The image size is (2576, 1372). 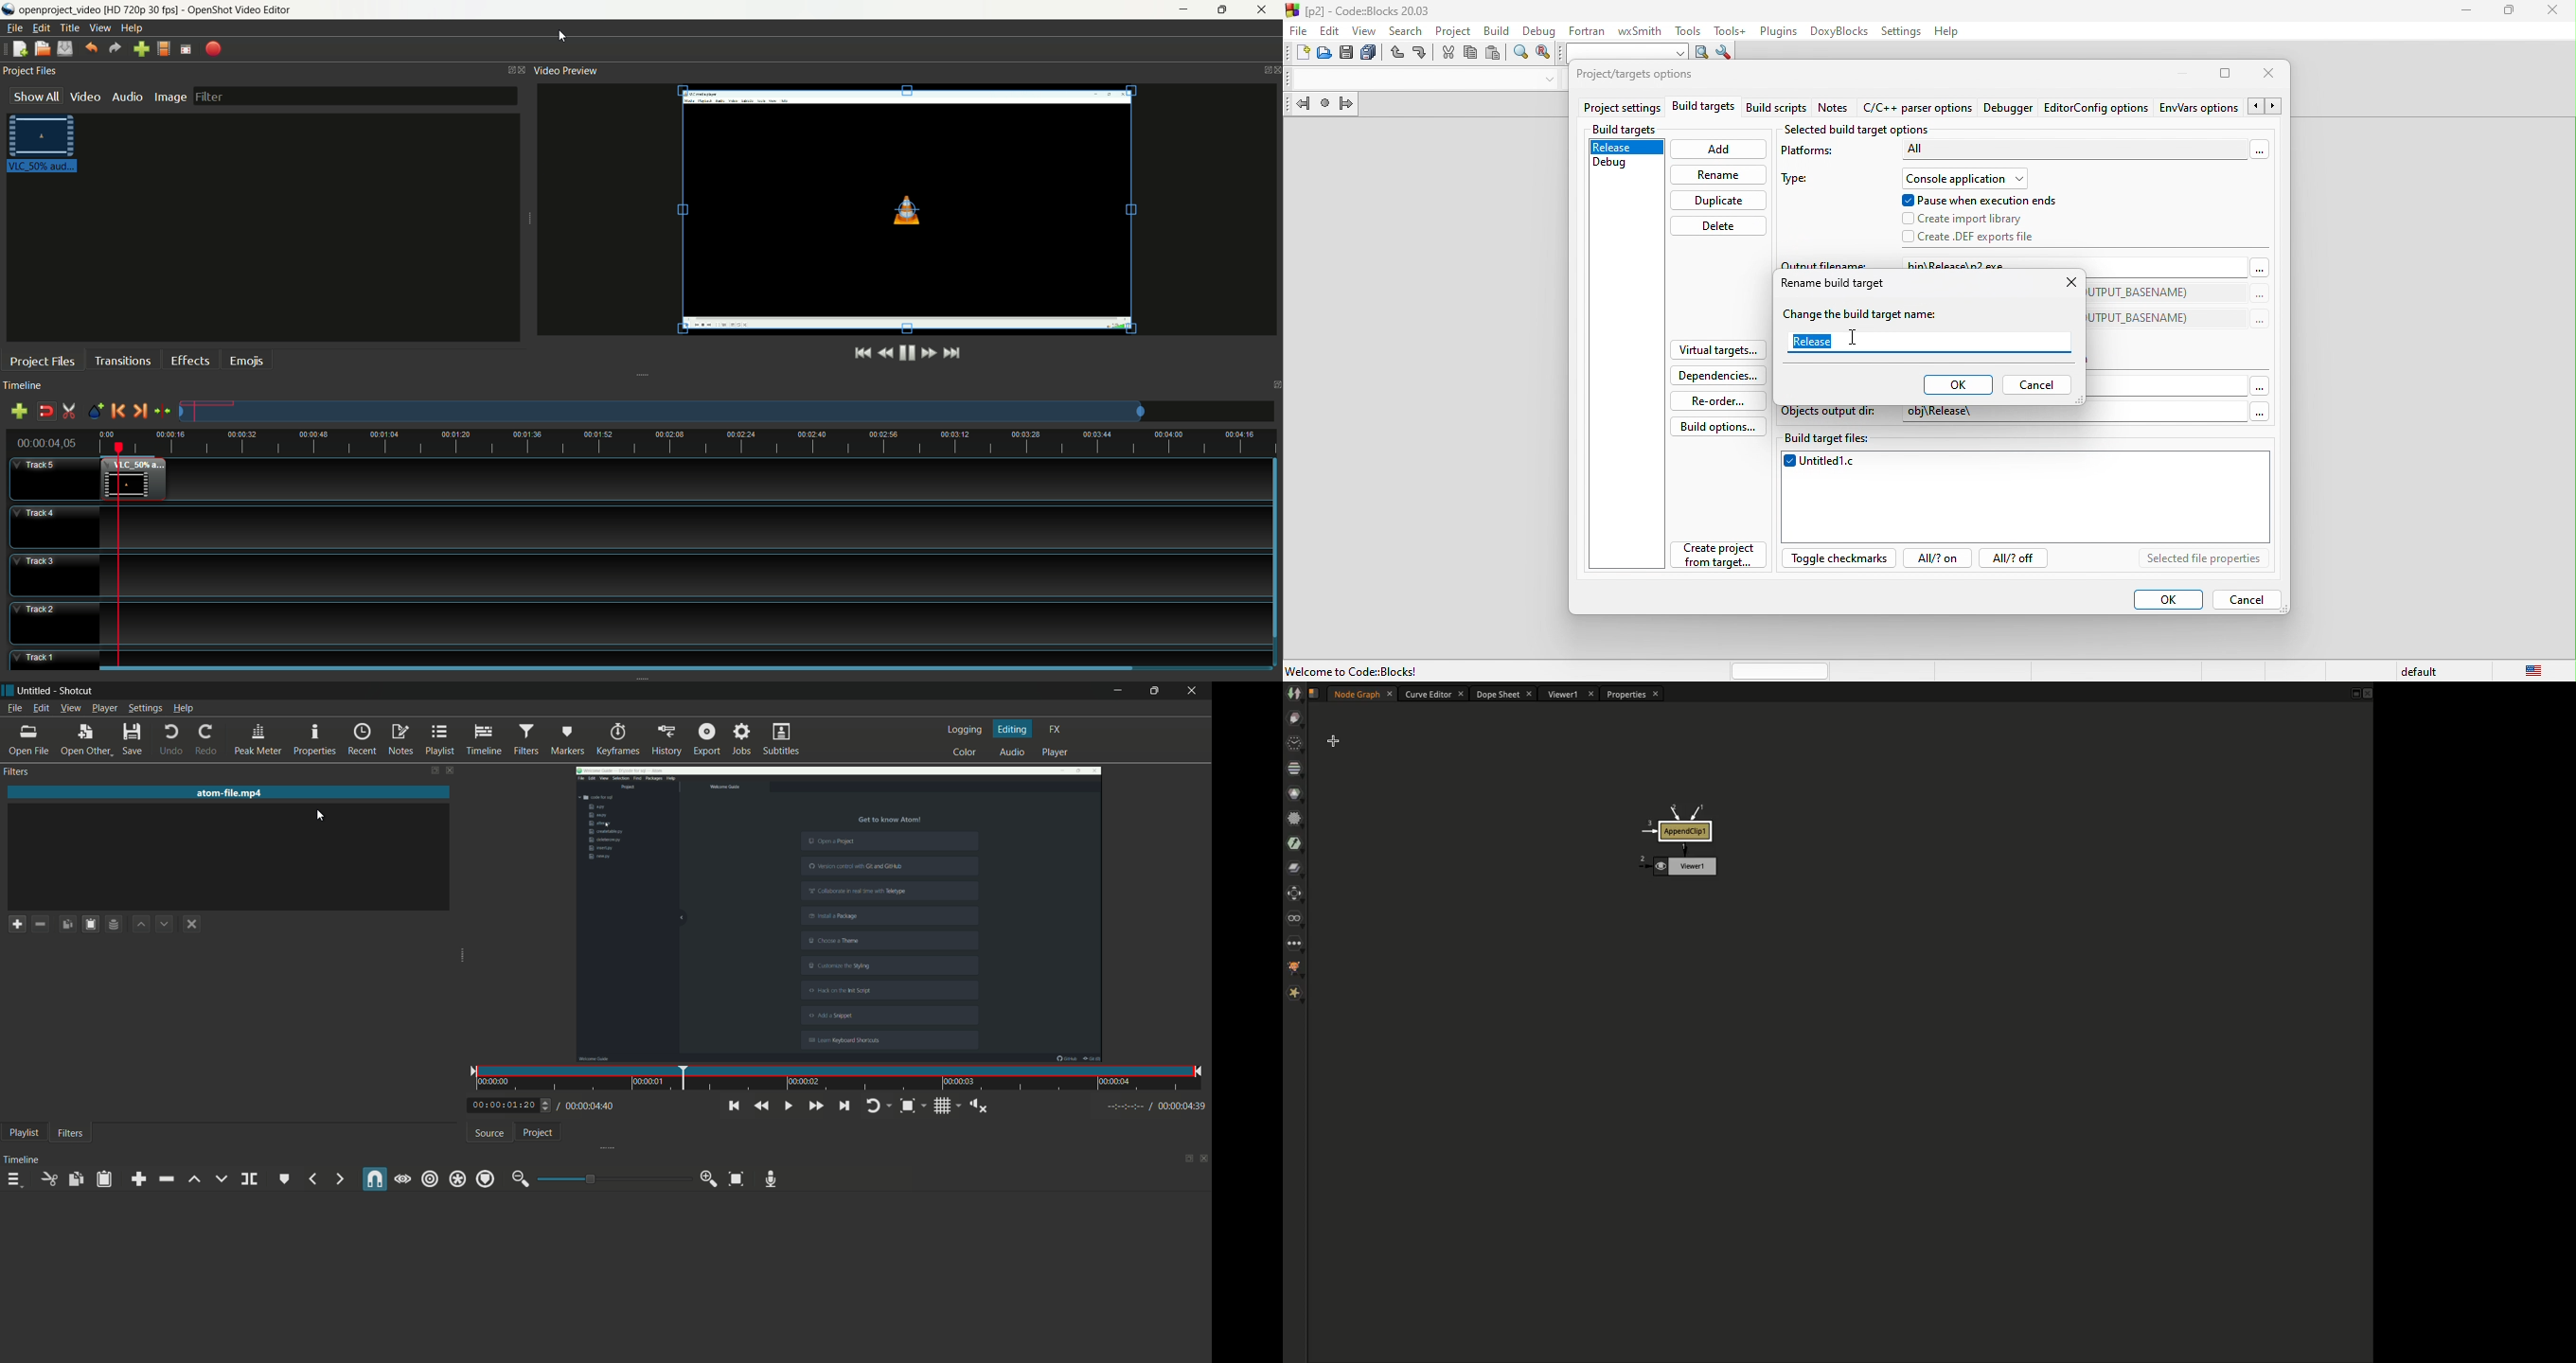 I want to click on create import library, so click(x=1968, y=220).